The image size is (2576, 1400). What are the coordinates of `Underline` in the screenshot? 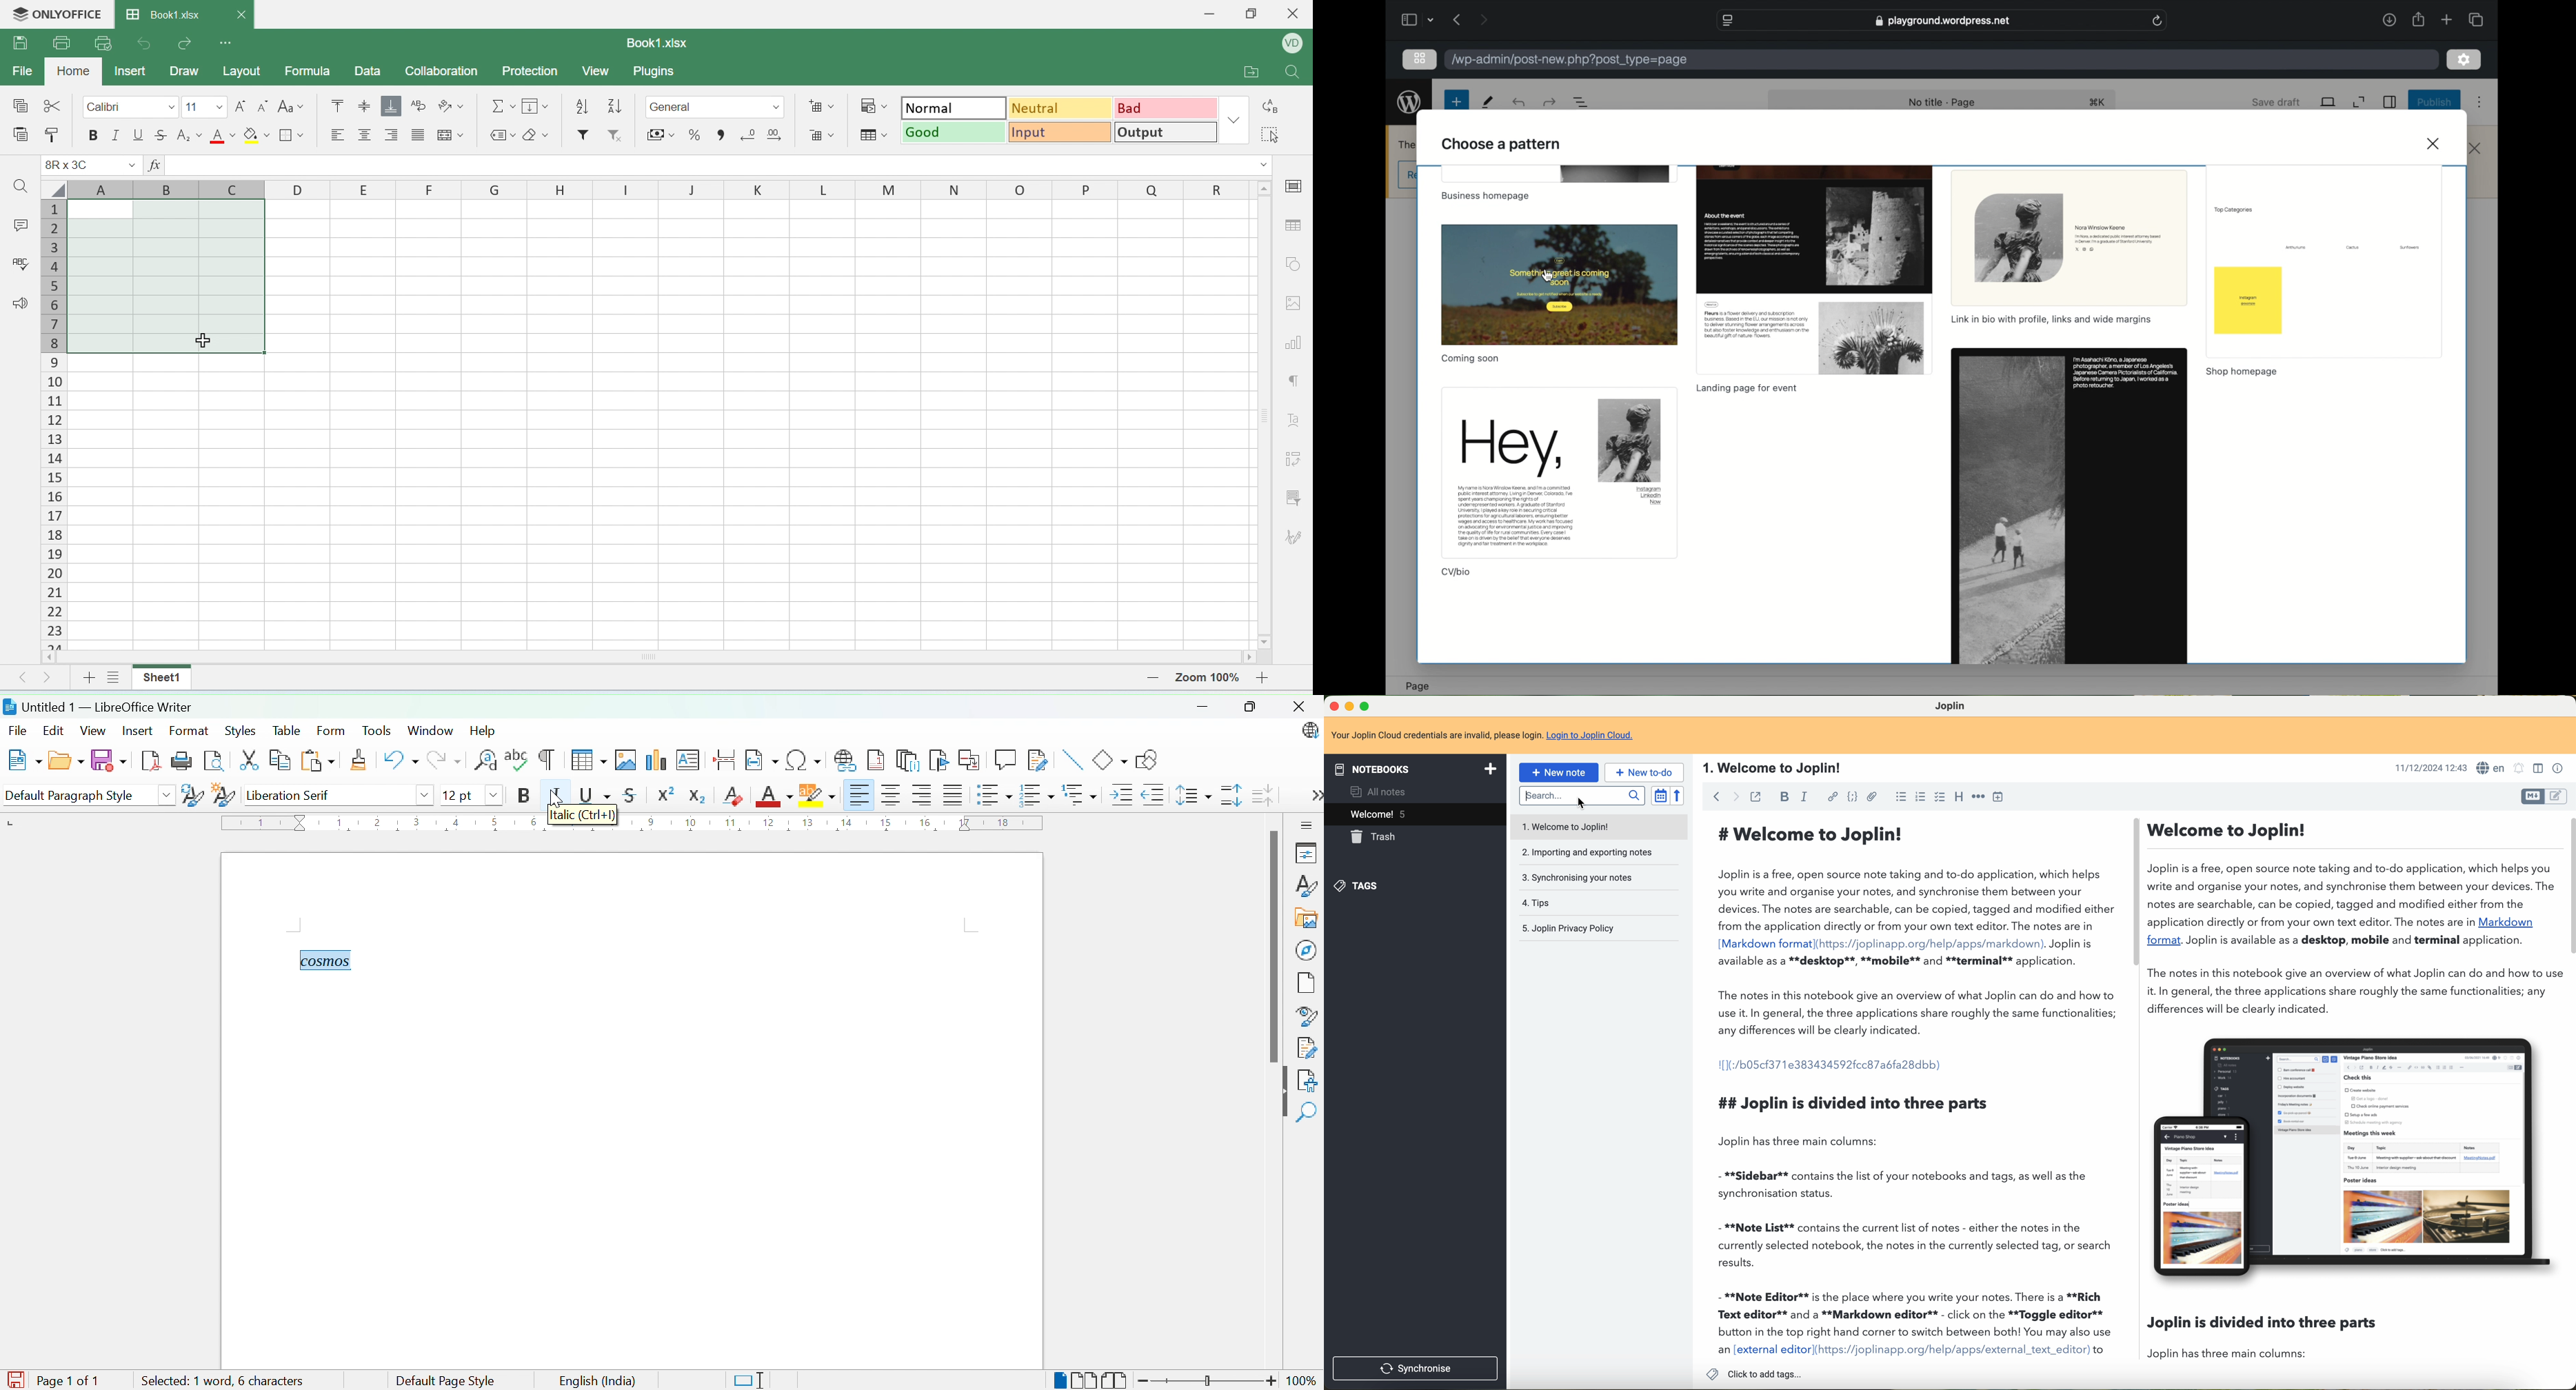 It's located at (595, 796).